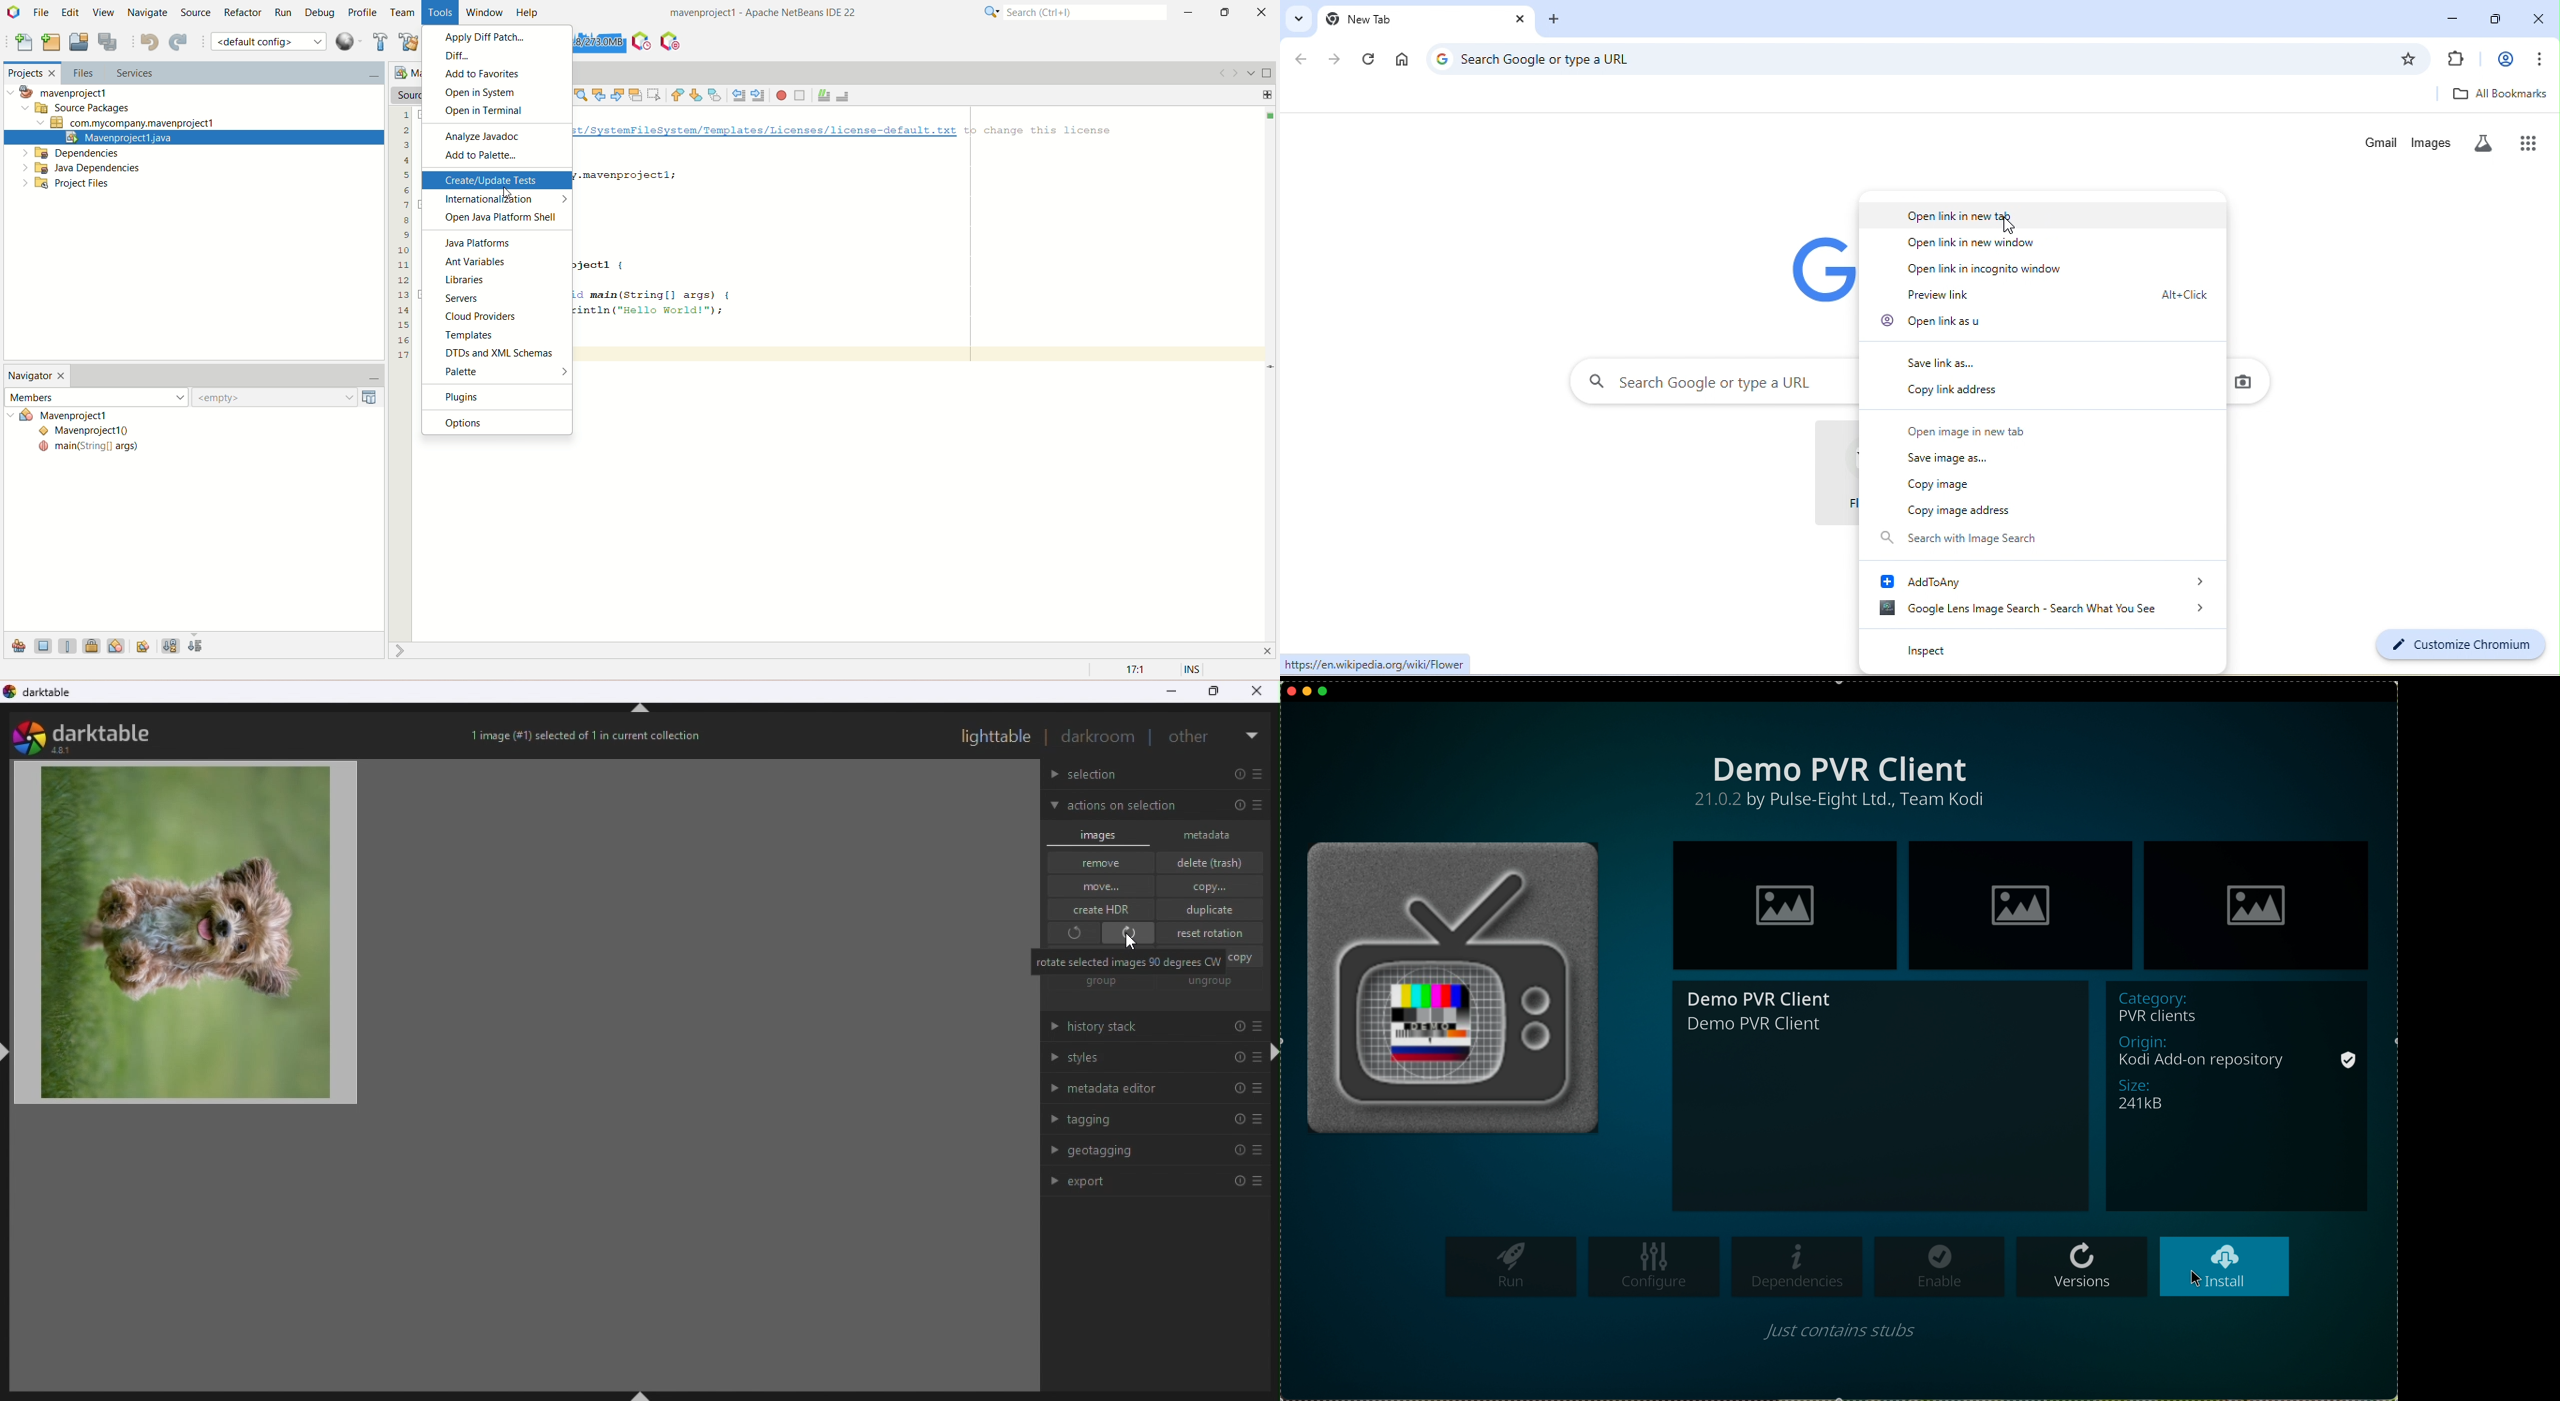 The height and width of the screenshot is (1428, 2576). What do you see at coordinates (498, 353) in the screenshot?
I see `DTDs and XML schemas` at bounding box center [498, 353].